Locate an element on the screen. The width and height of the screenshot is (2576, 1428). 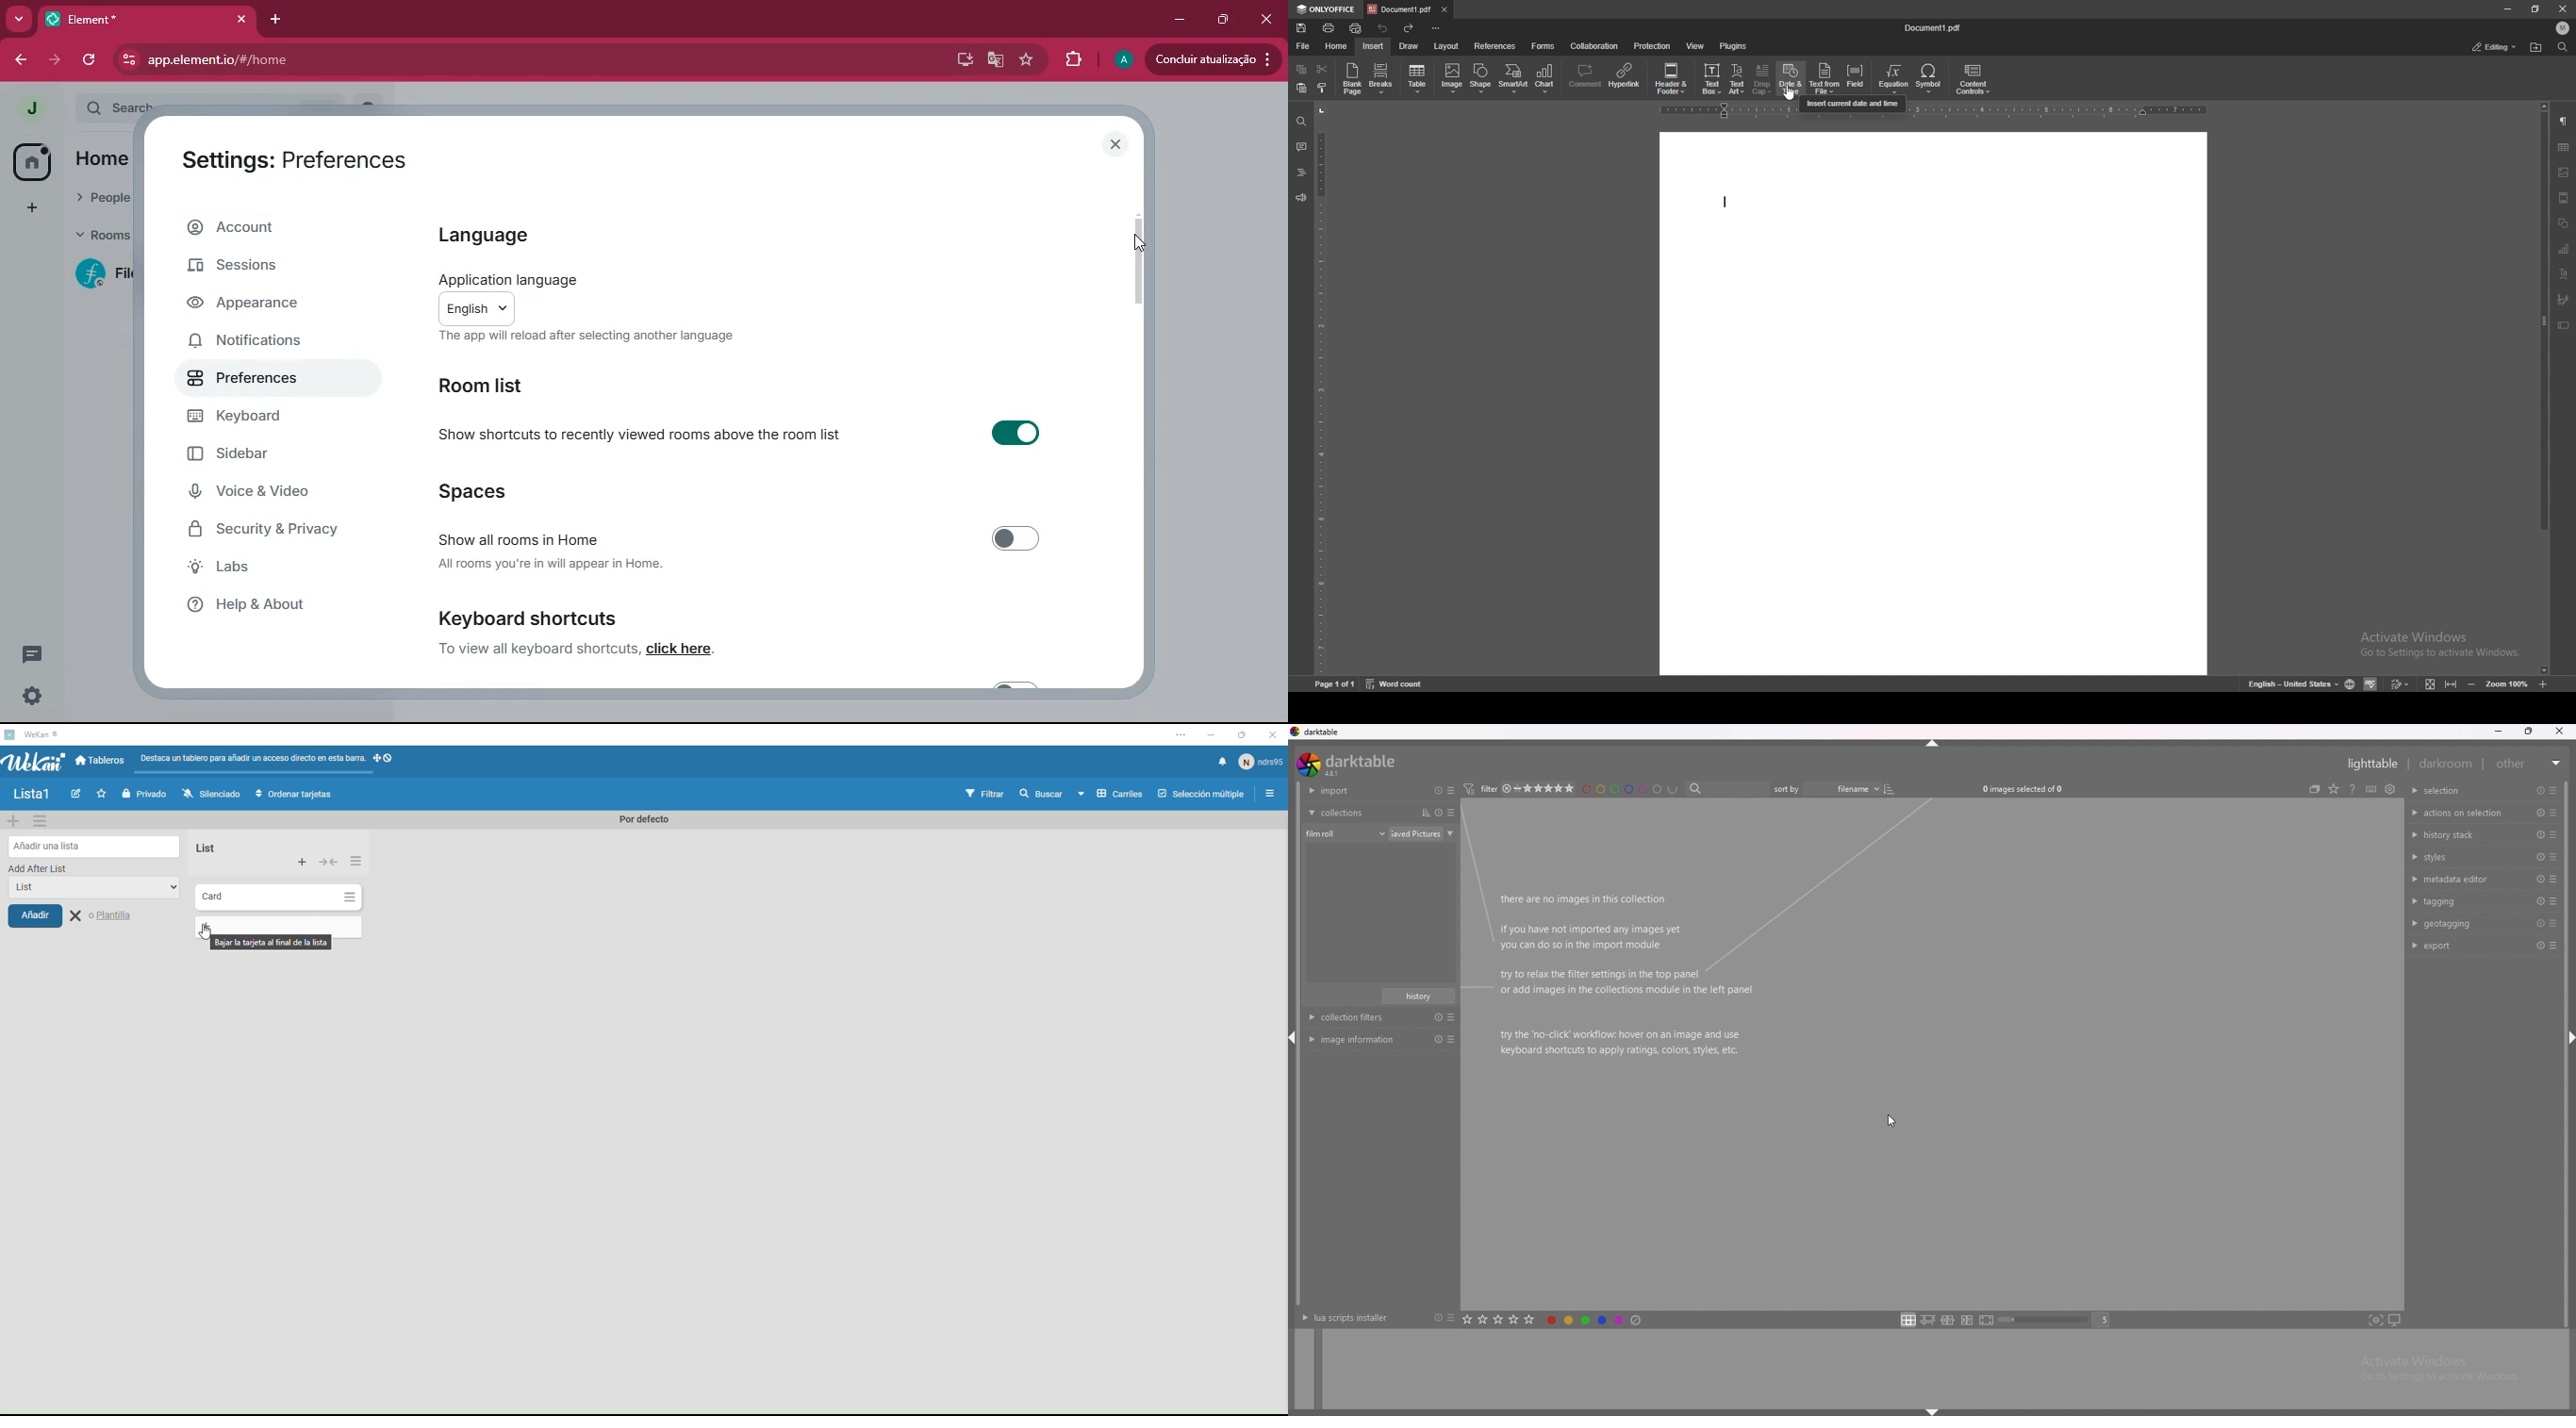
scroll bar is located at coordinates (2542, 388).